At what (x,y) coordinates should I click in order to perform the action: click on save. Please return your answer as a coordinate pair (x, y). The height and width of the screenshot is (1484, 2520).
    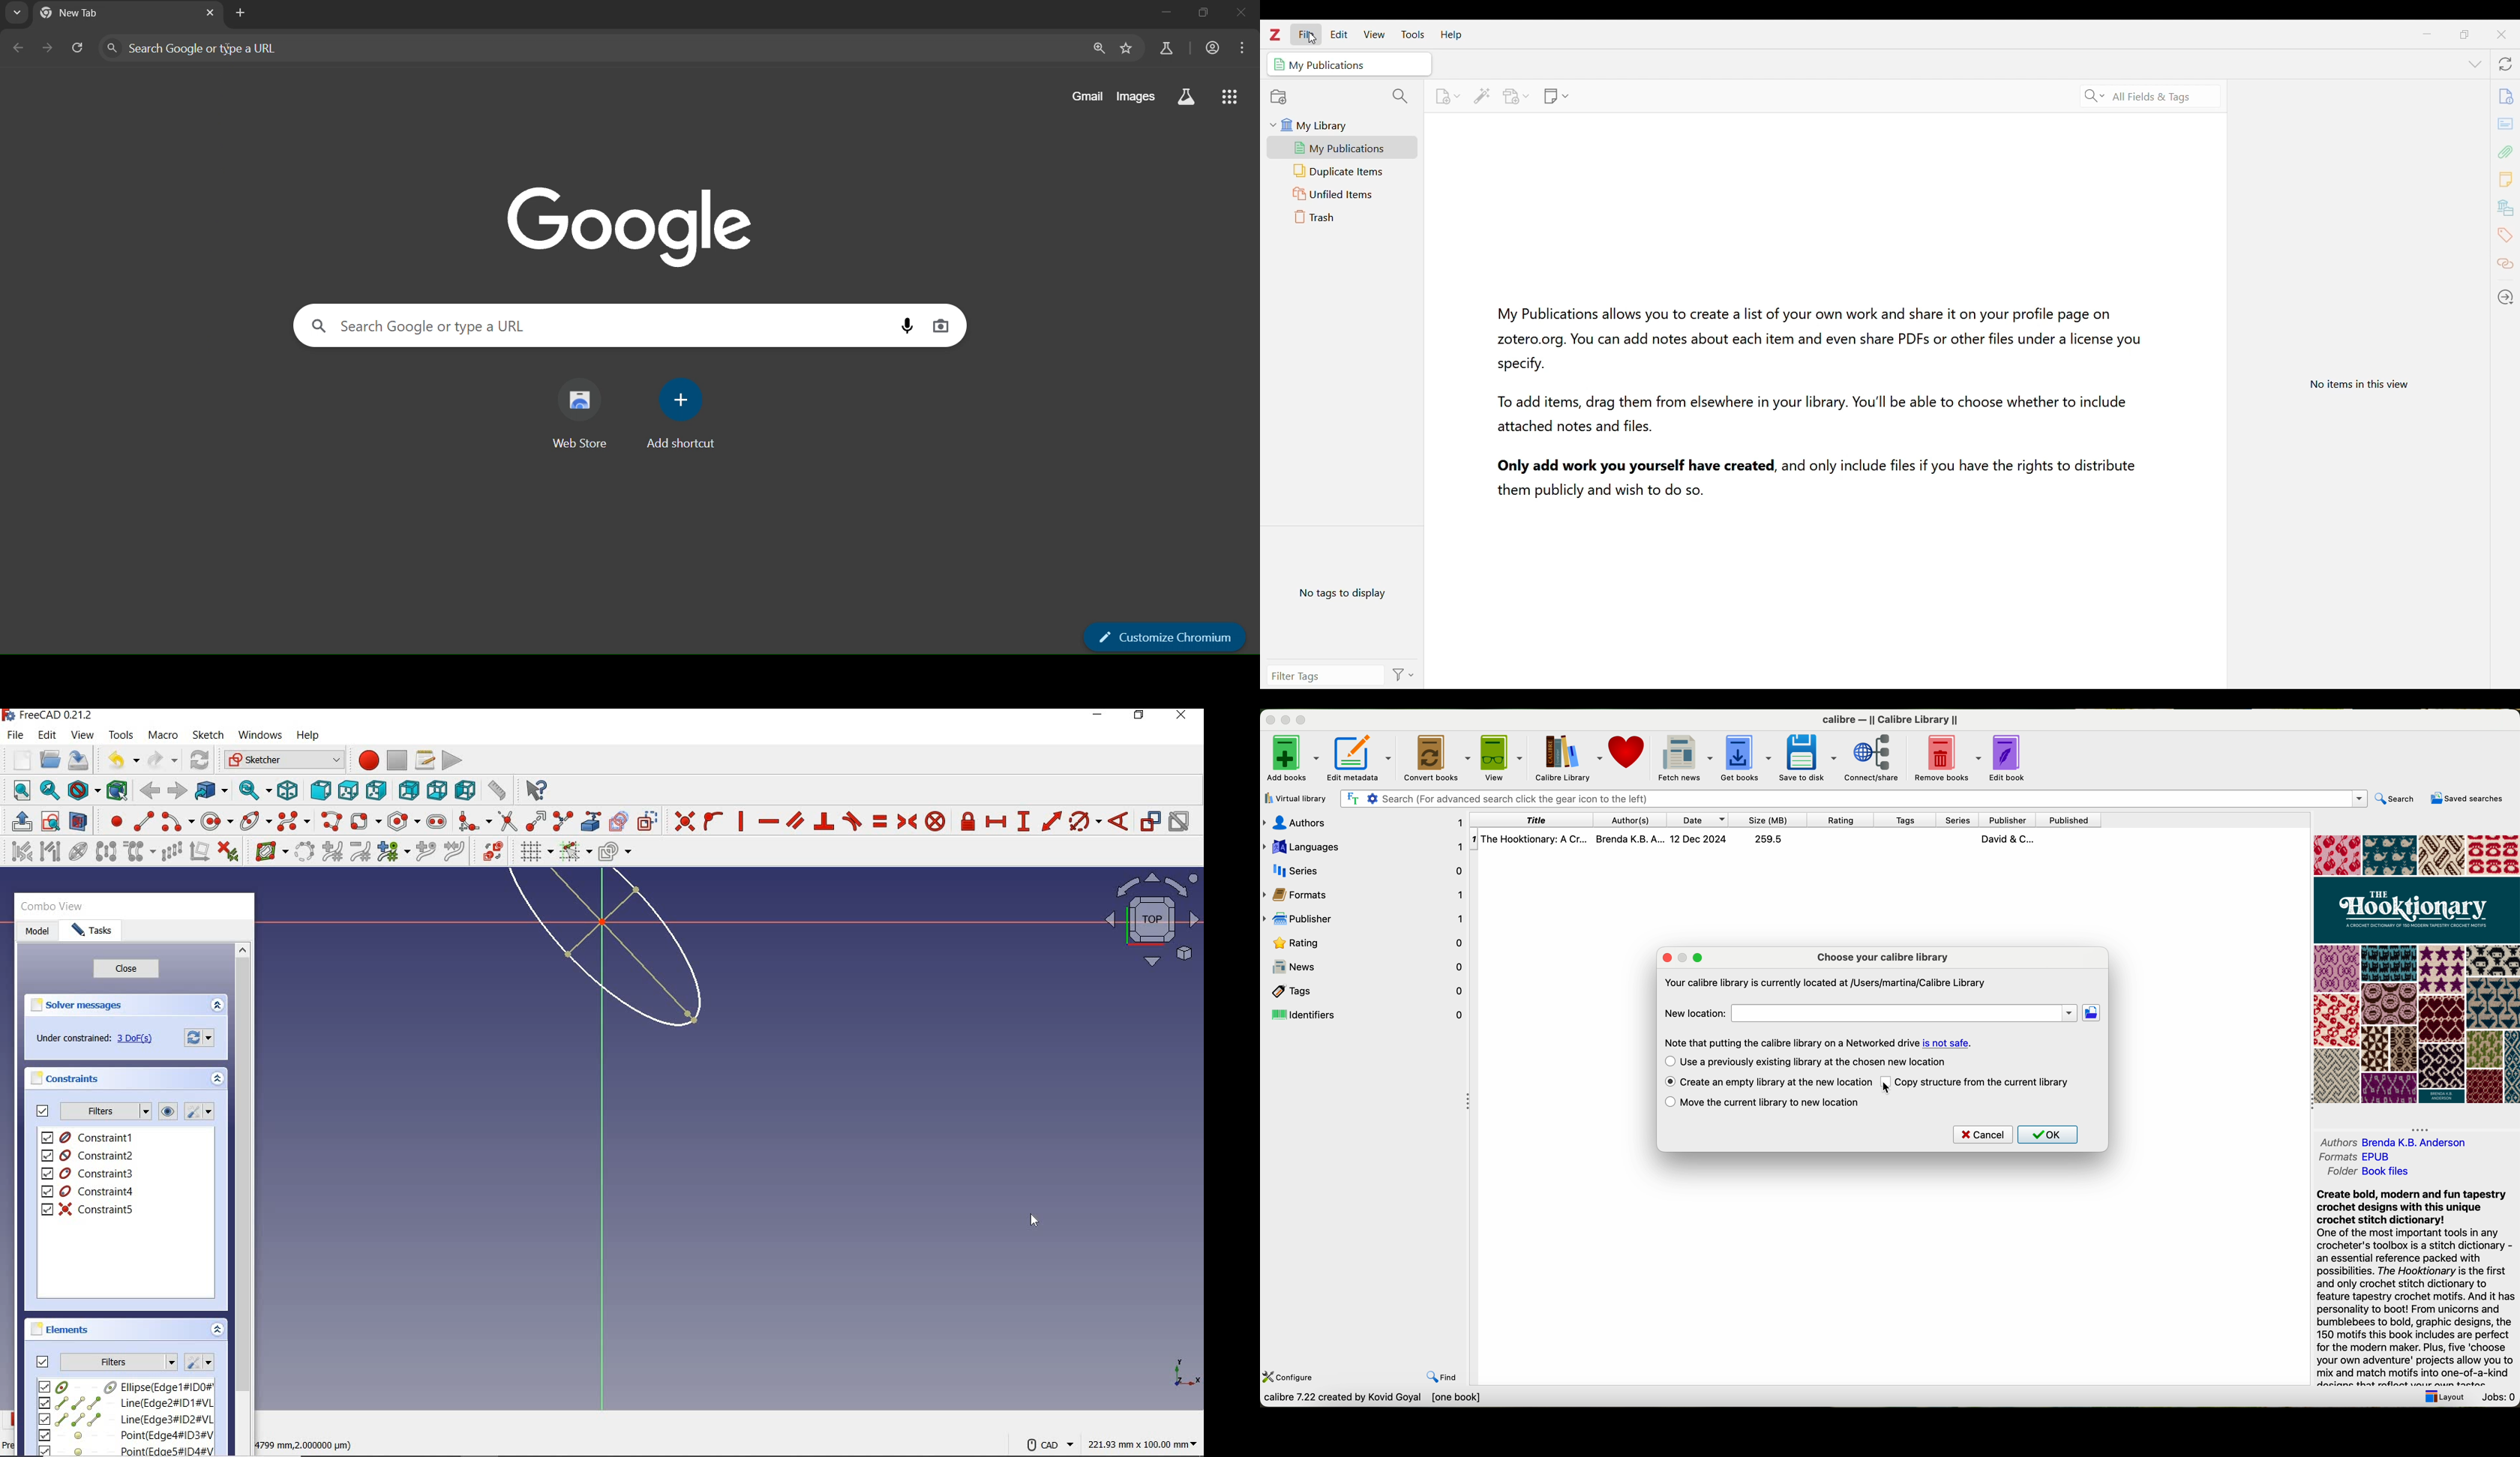
    Looking at the image, I should click on (77, 760).